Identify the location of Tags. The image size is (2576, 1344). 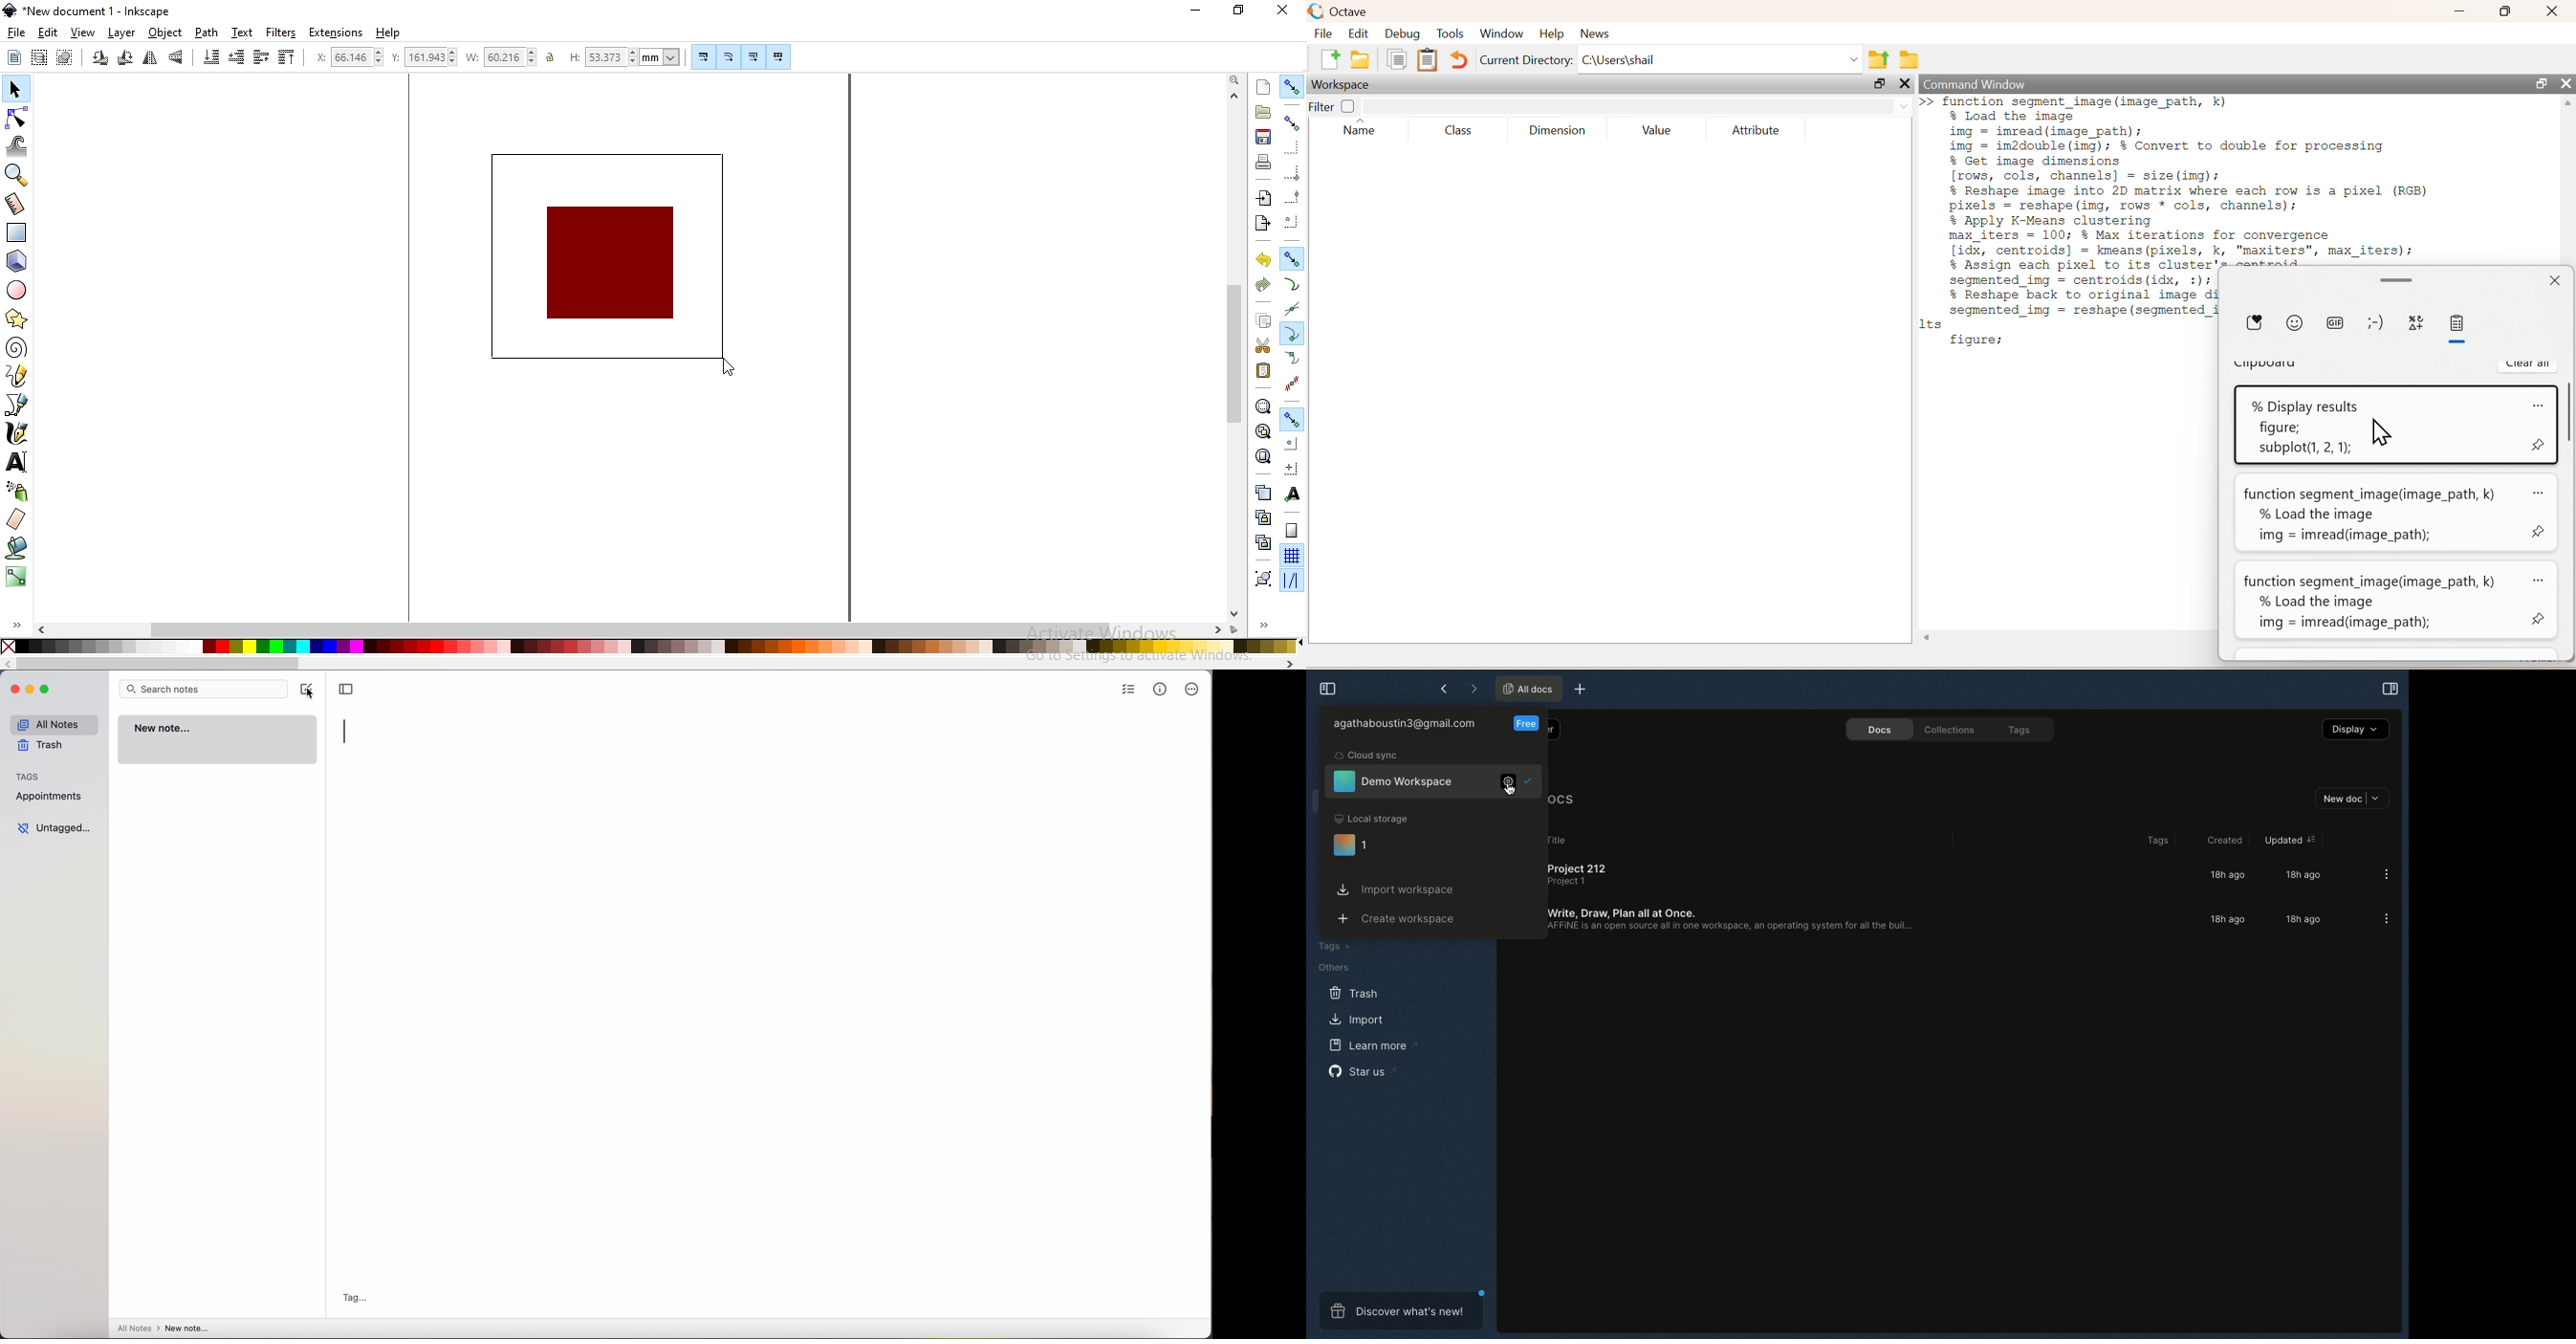
(2019, 730).